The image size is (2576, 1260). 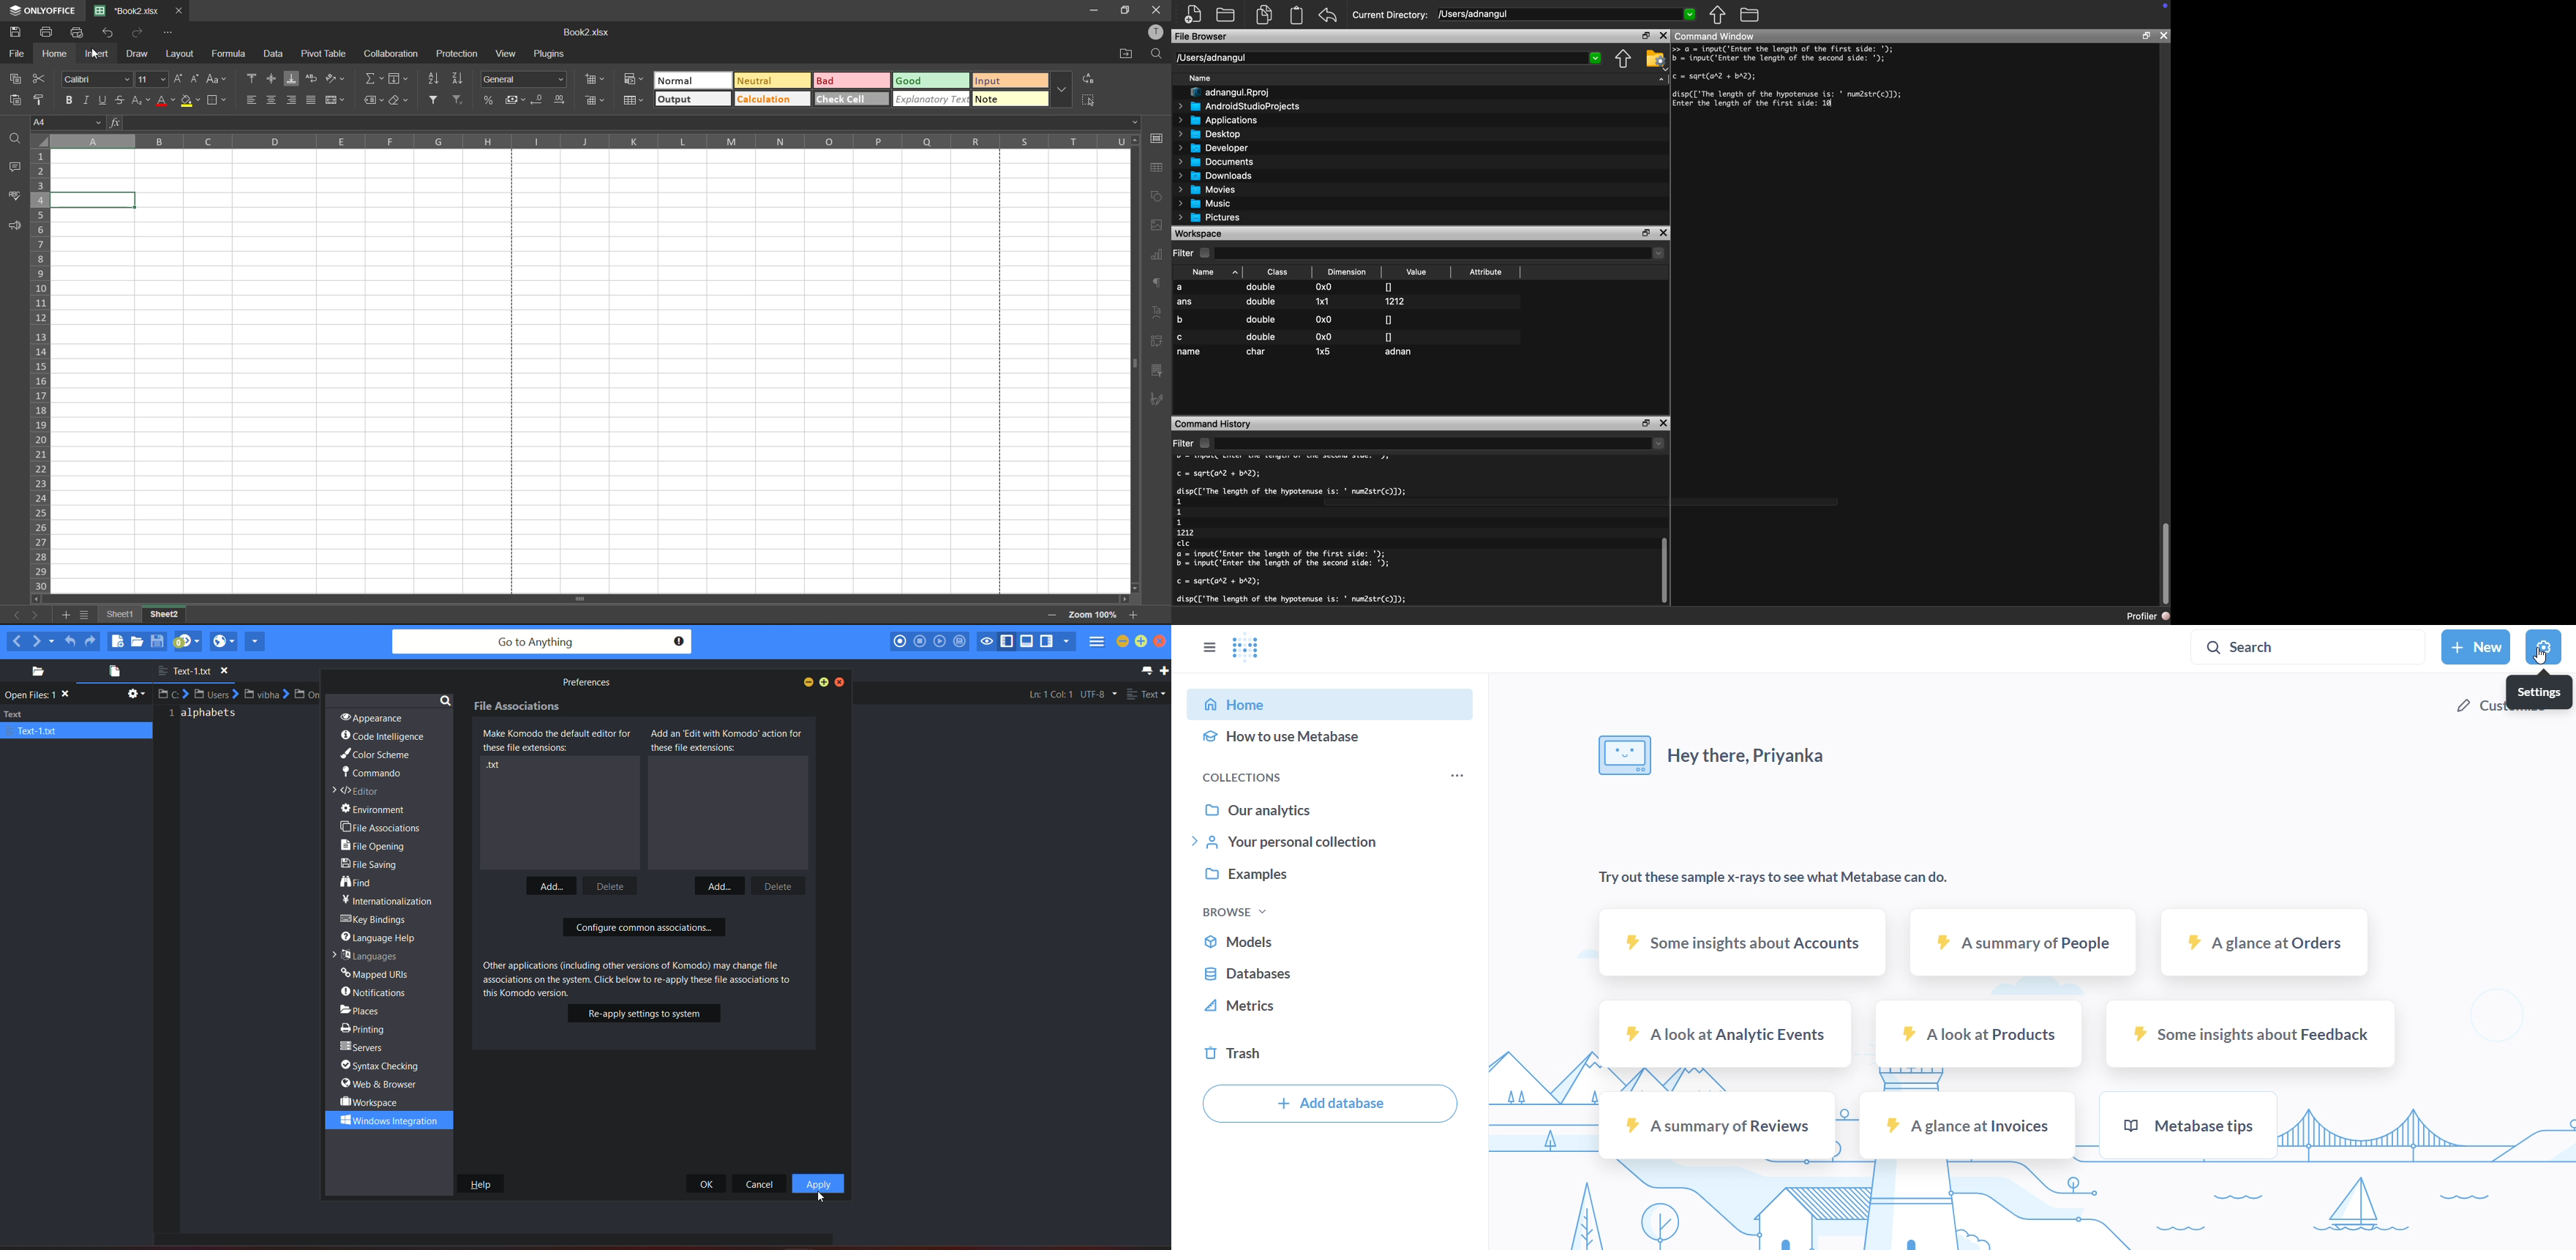 What do you see at coordinates (1647, 233) in the screenshot?
I see `restore down` at bounding box center [1647, 233].